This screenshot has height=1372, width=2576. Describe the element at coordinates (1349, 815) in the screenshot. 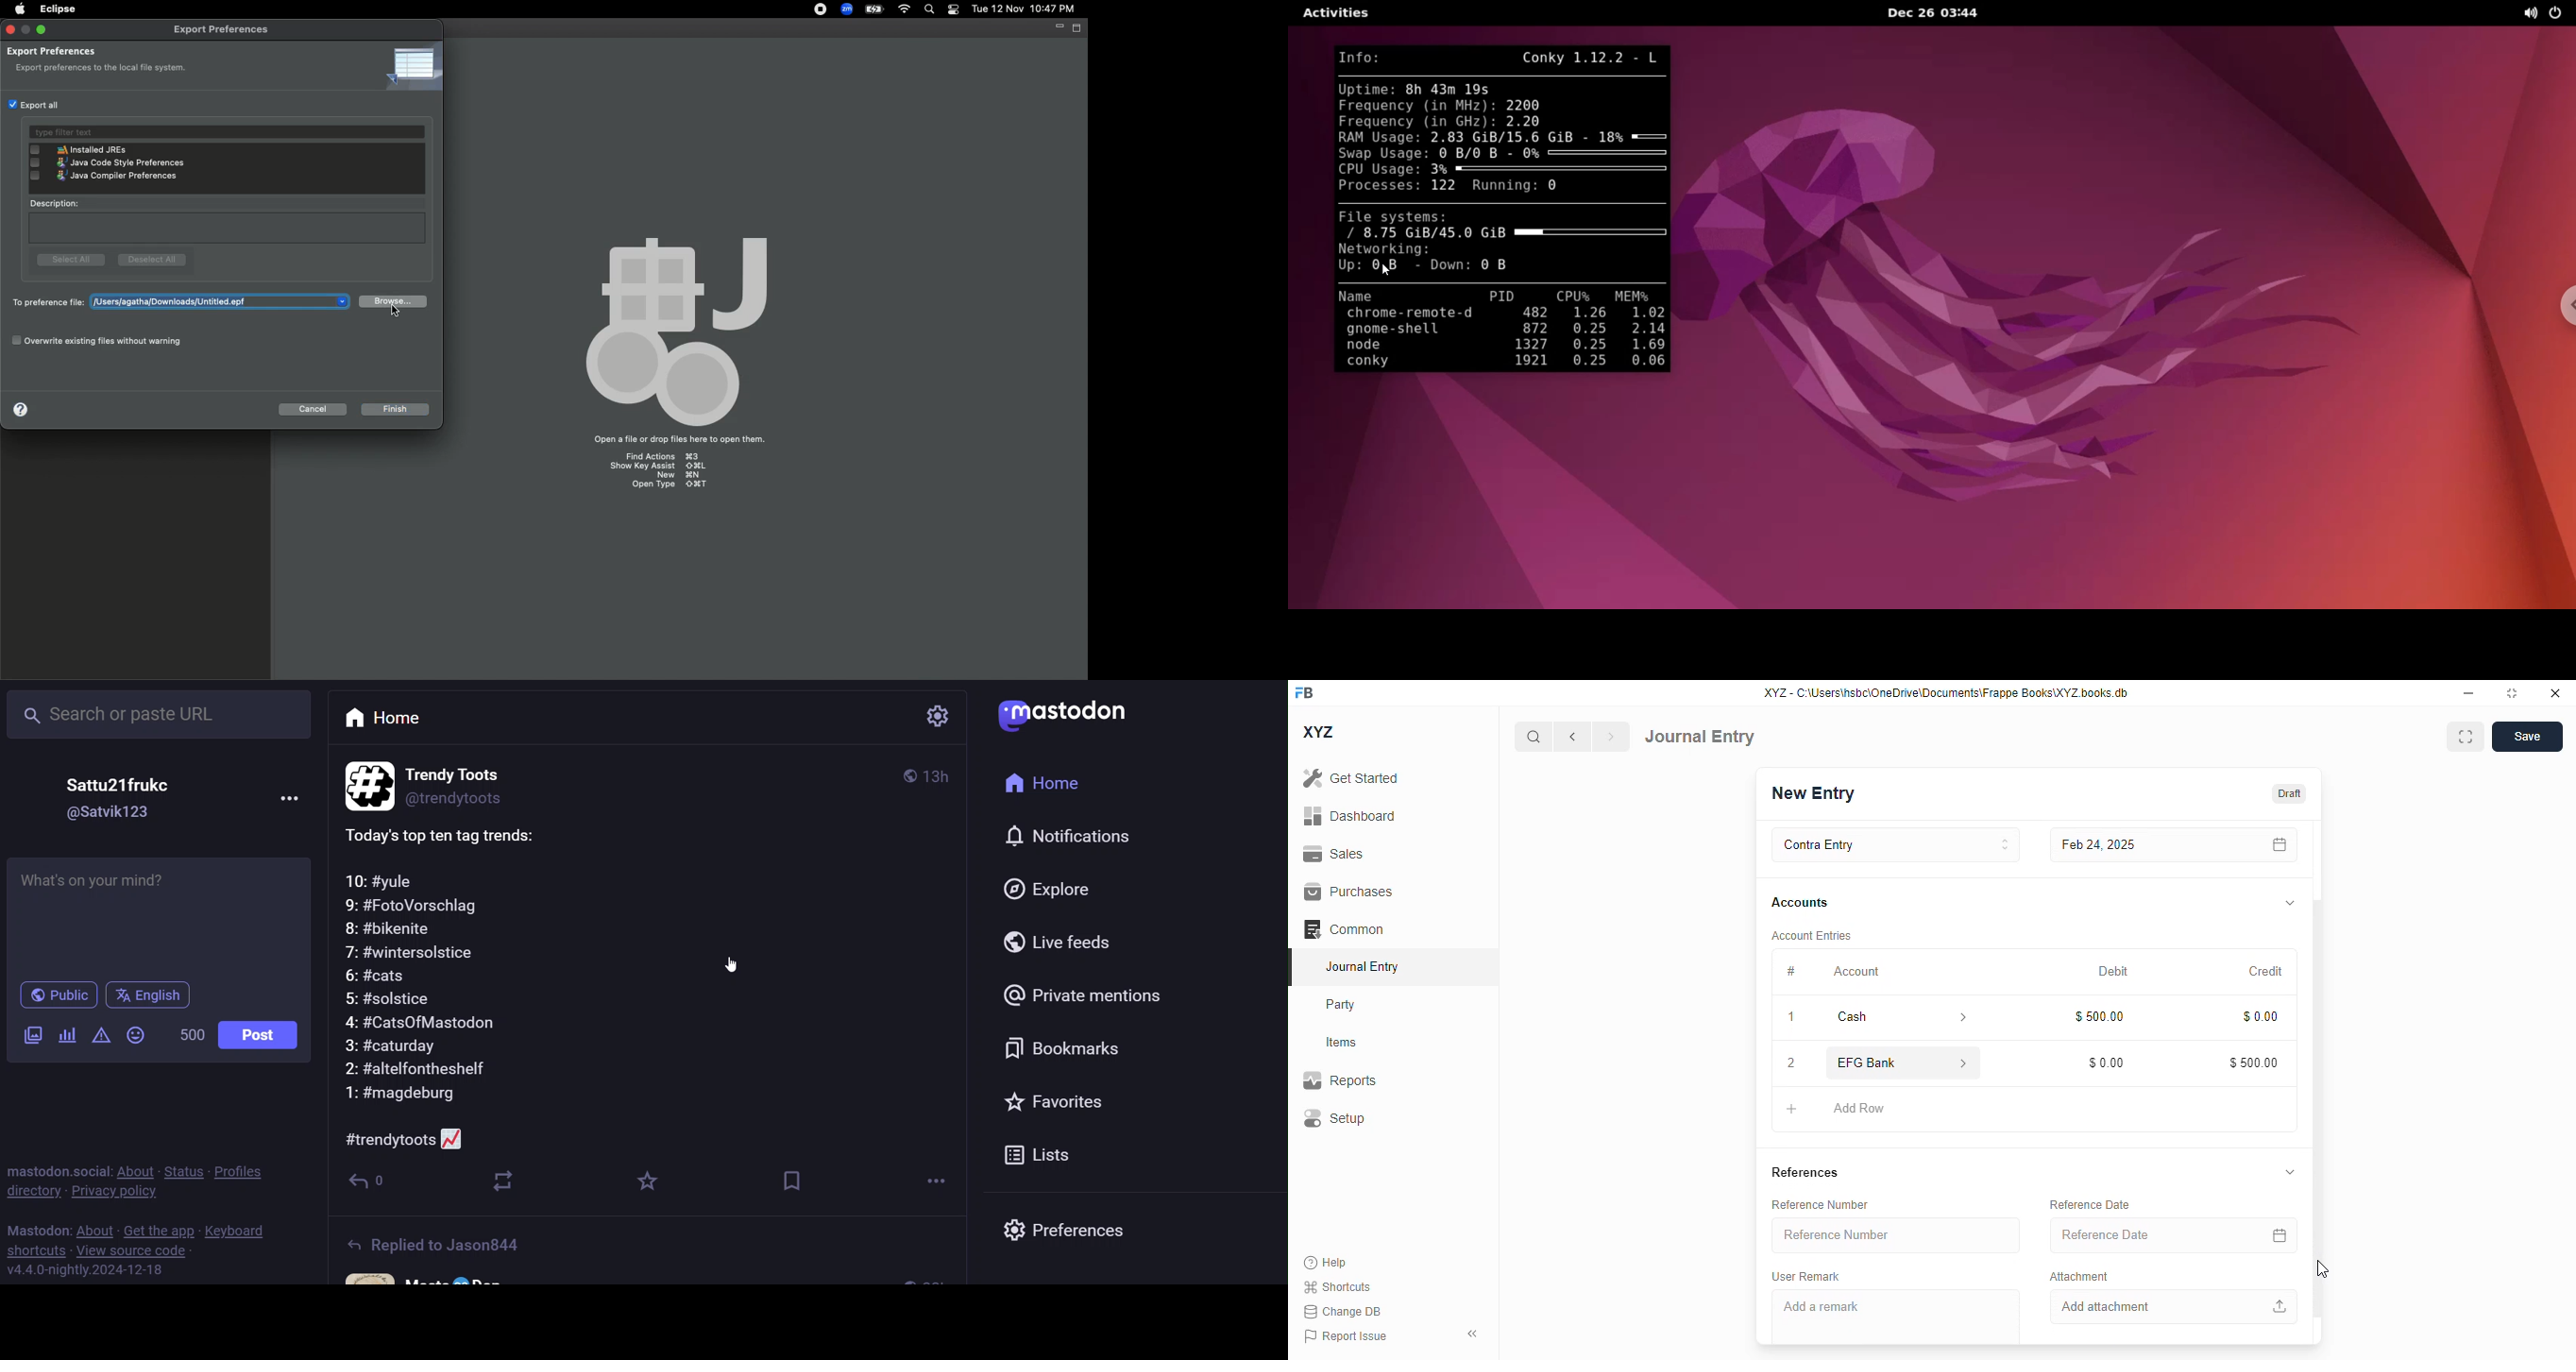

I see `dashboard` at that location.